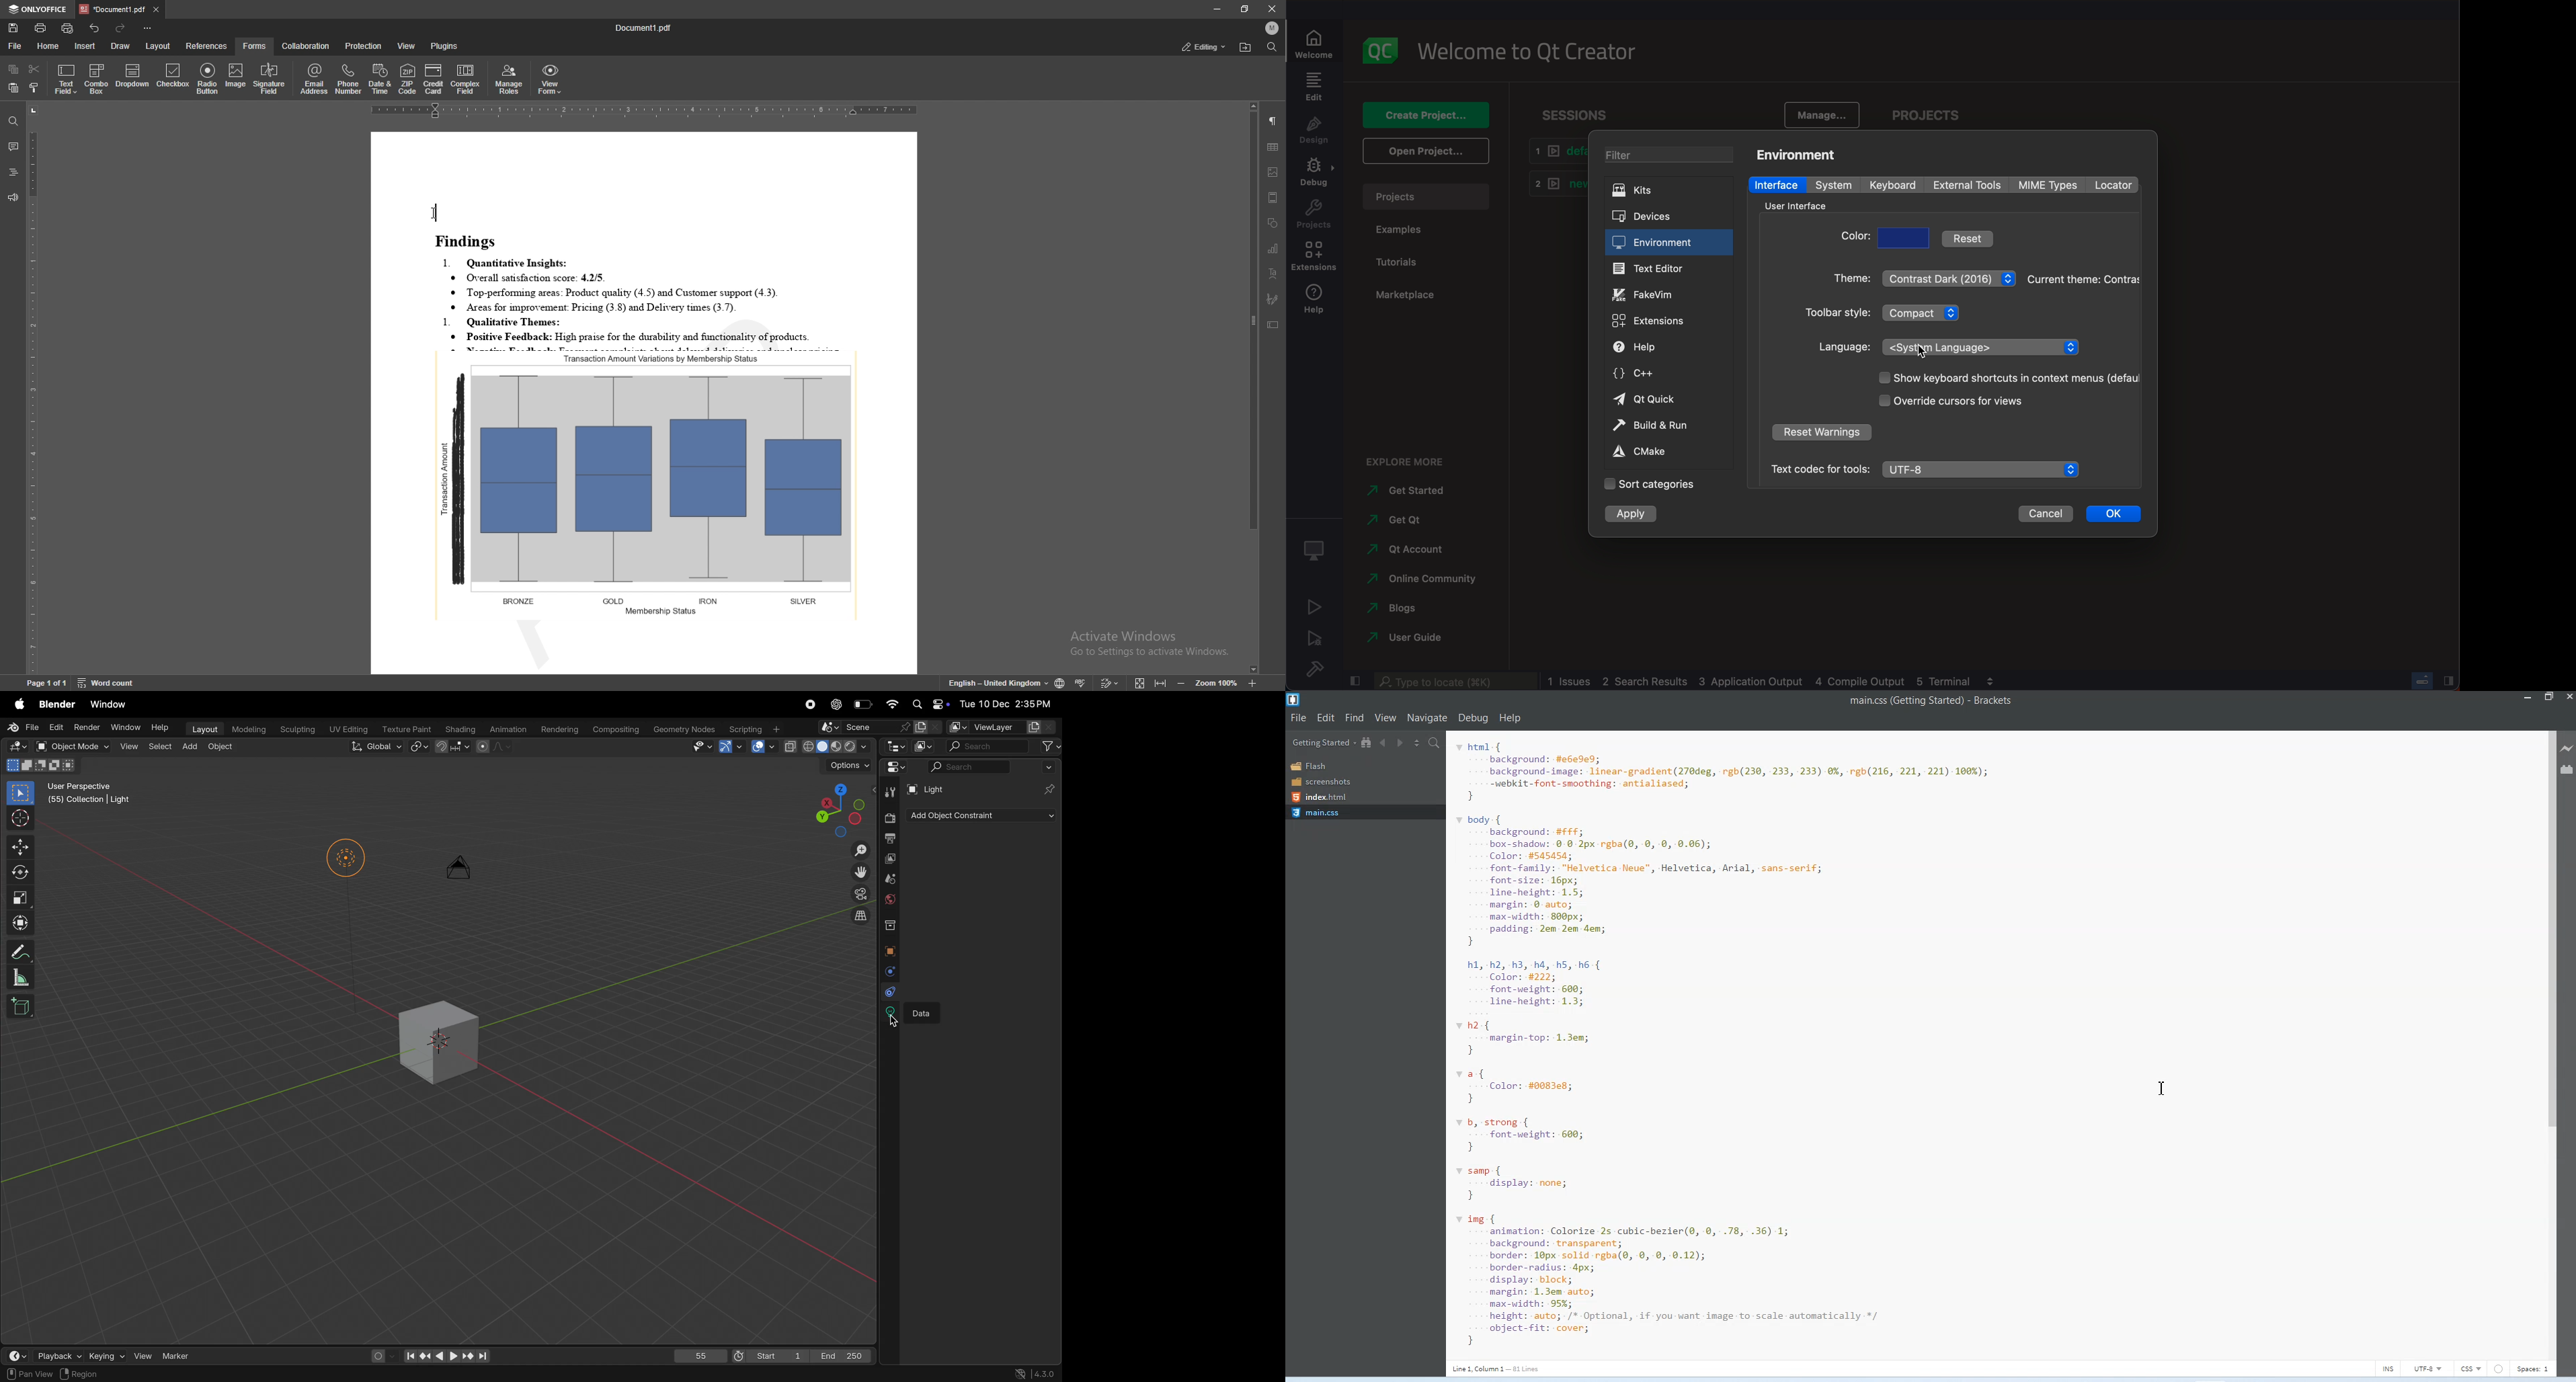  Describe the element at coordinates (897, 1019) in the screenshot. I see `cursor` at that location.